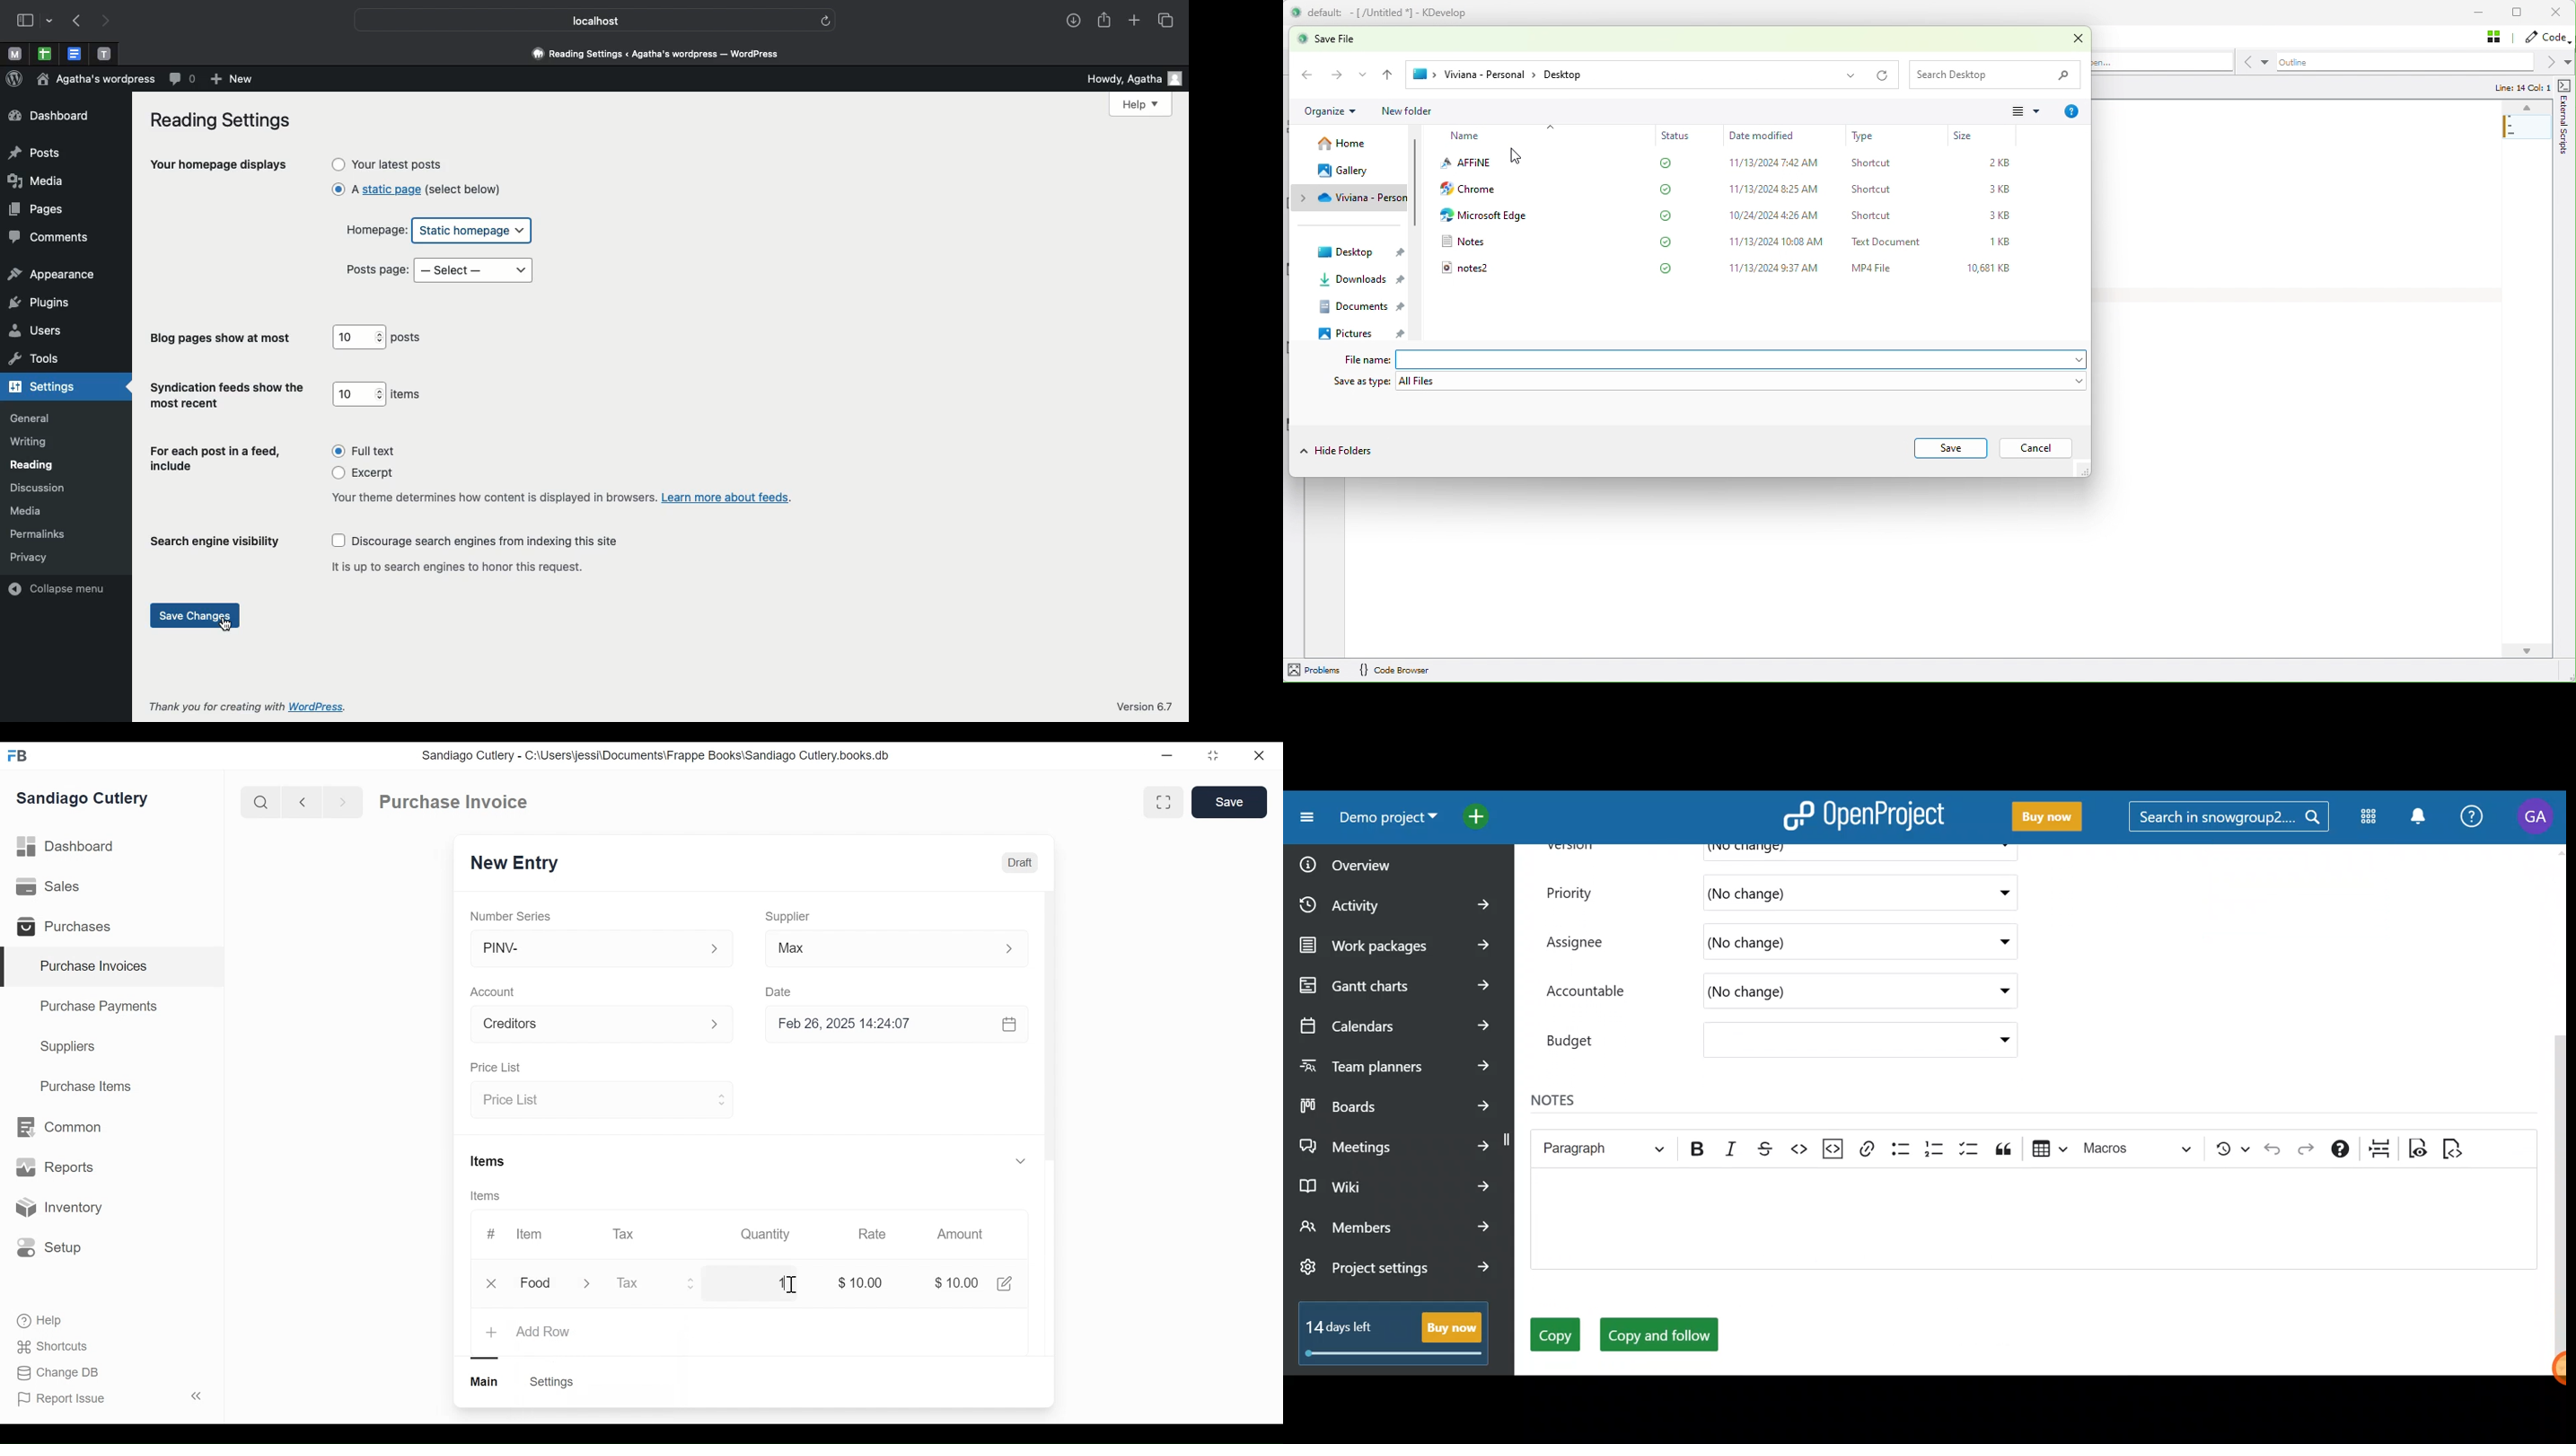 The height and width of the screenshot is (1456, 2576). Describe the element at coordinates (692, 1283) in the screenshot. I see `Expand` at that location.